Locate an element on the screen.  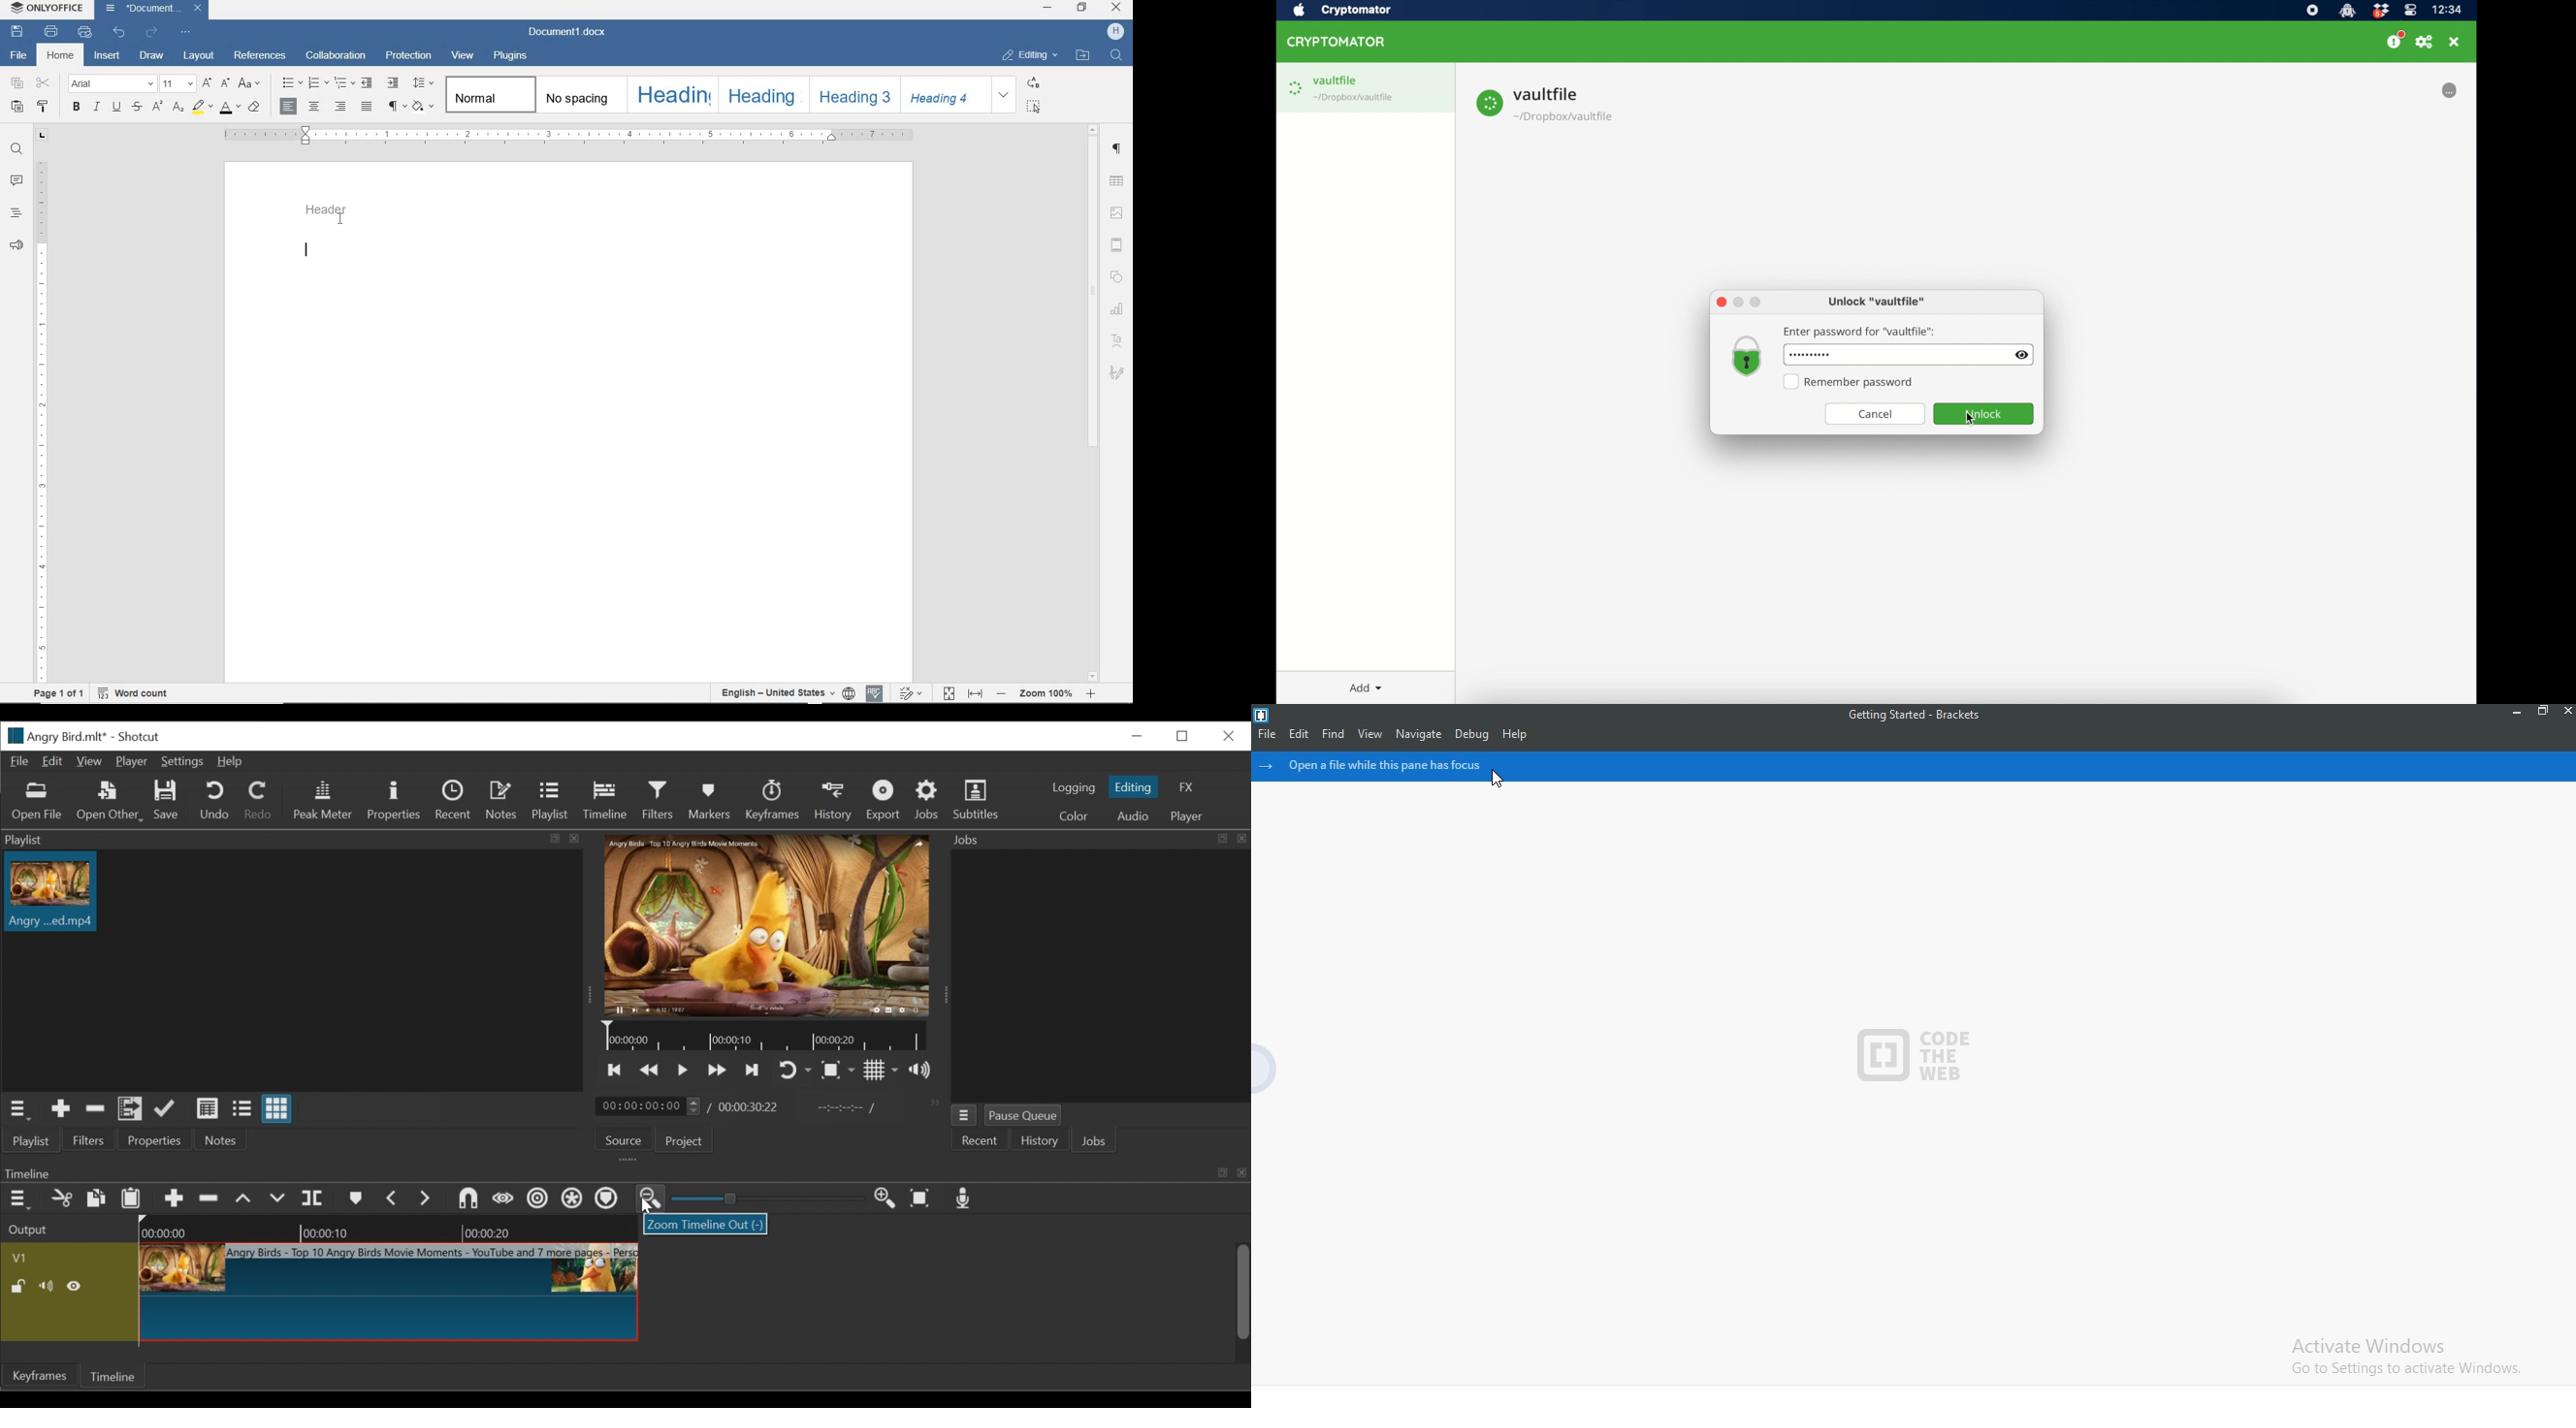
Clip in timeline is located at coordinates (391, 1293).